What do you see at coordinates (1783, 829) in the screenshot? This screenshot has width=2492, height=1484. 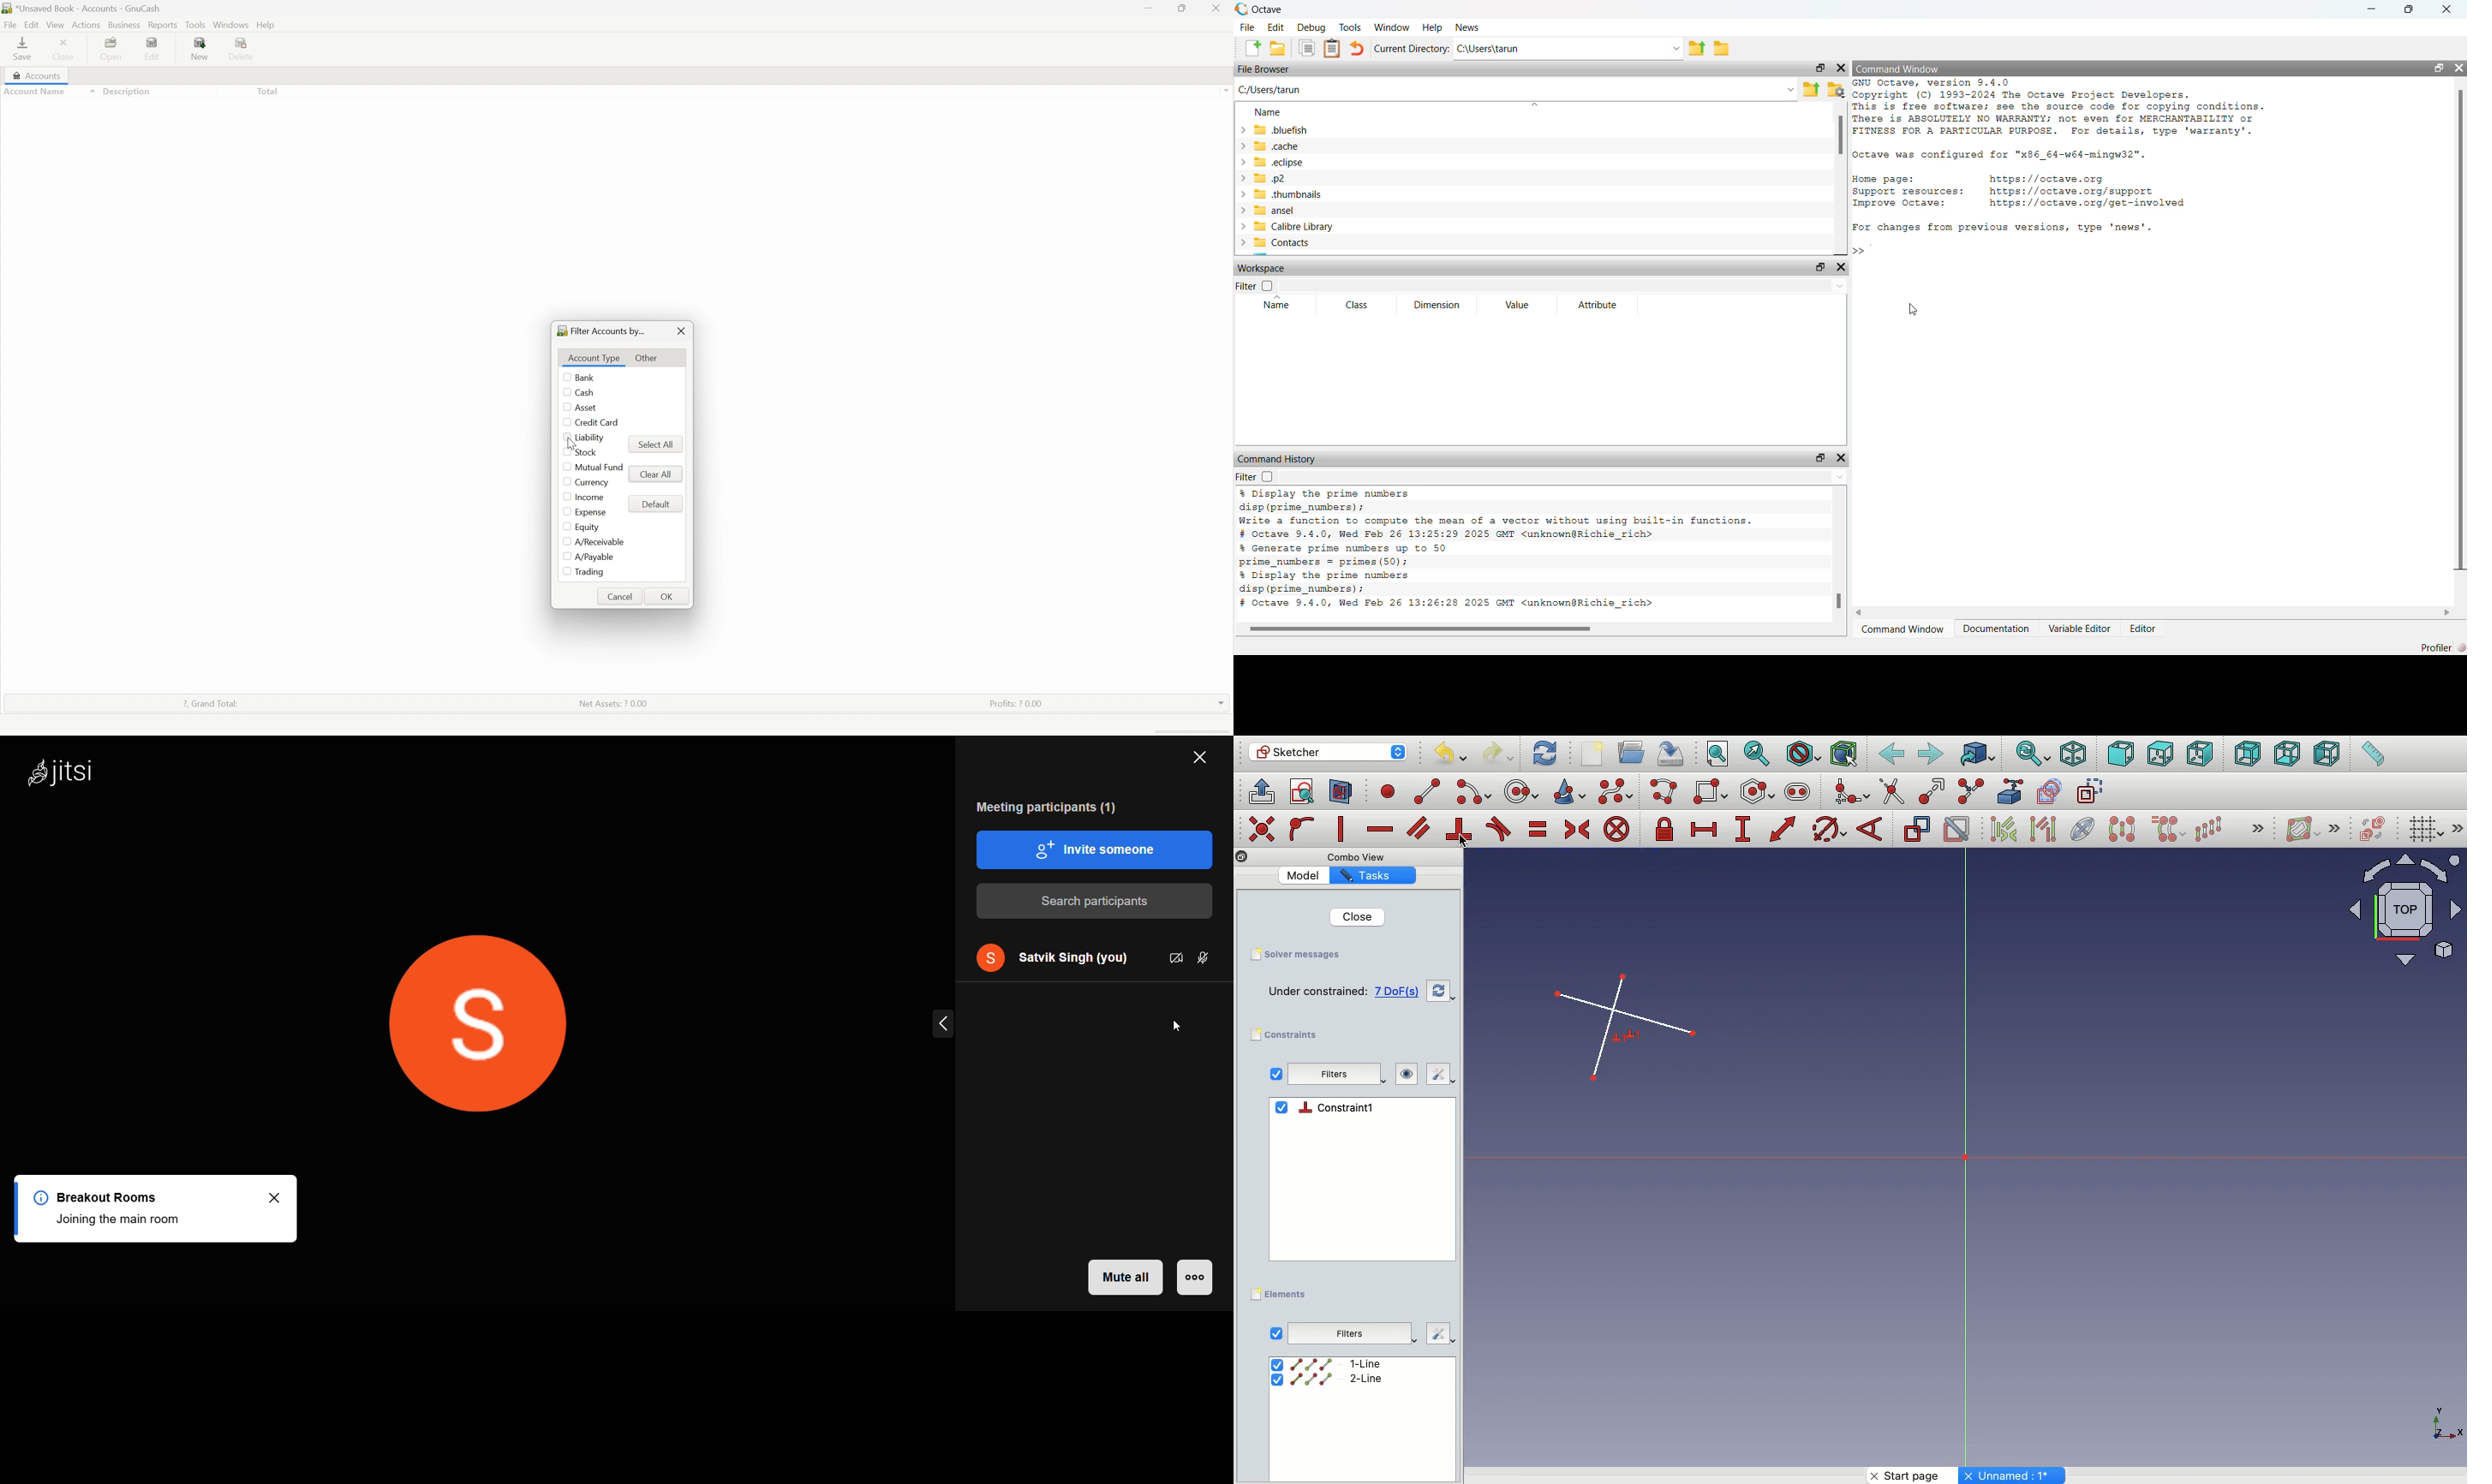 I see `Constrain distance` at bounding box center [1783, 829].